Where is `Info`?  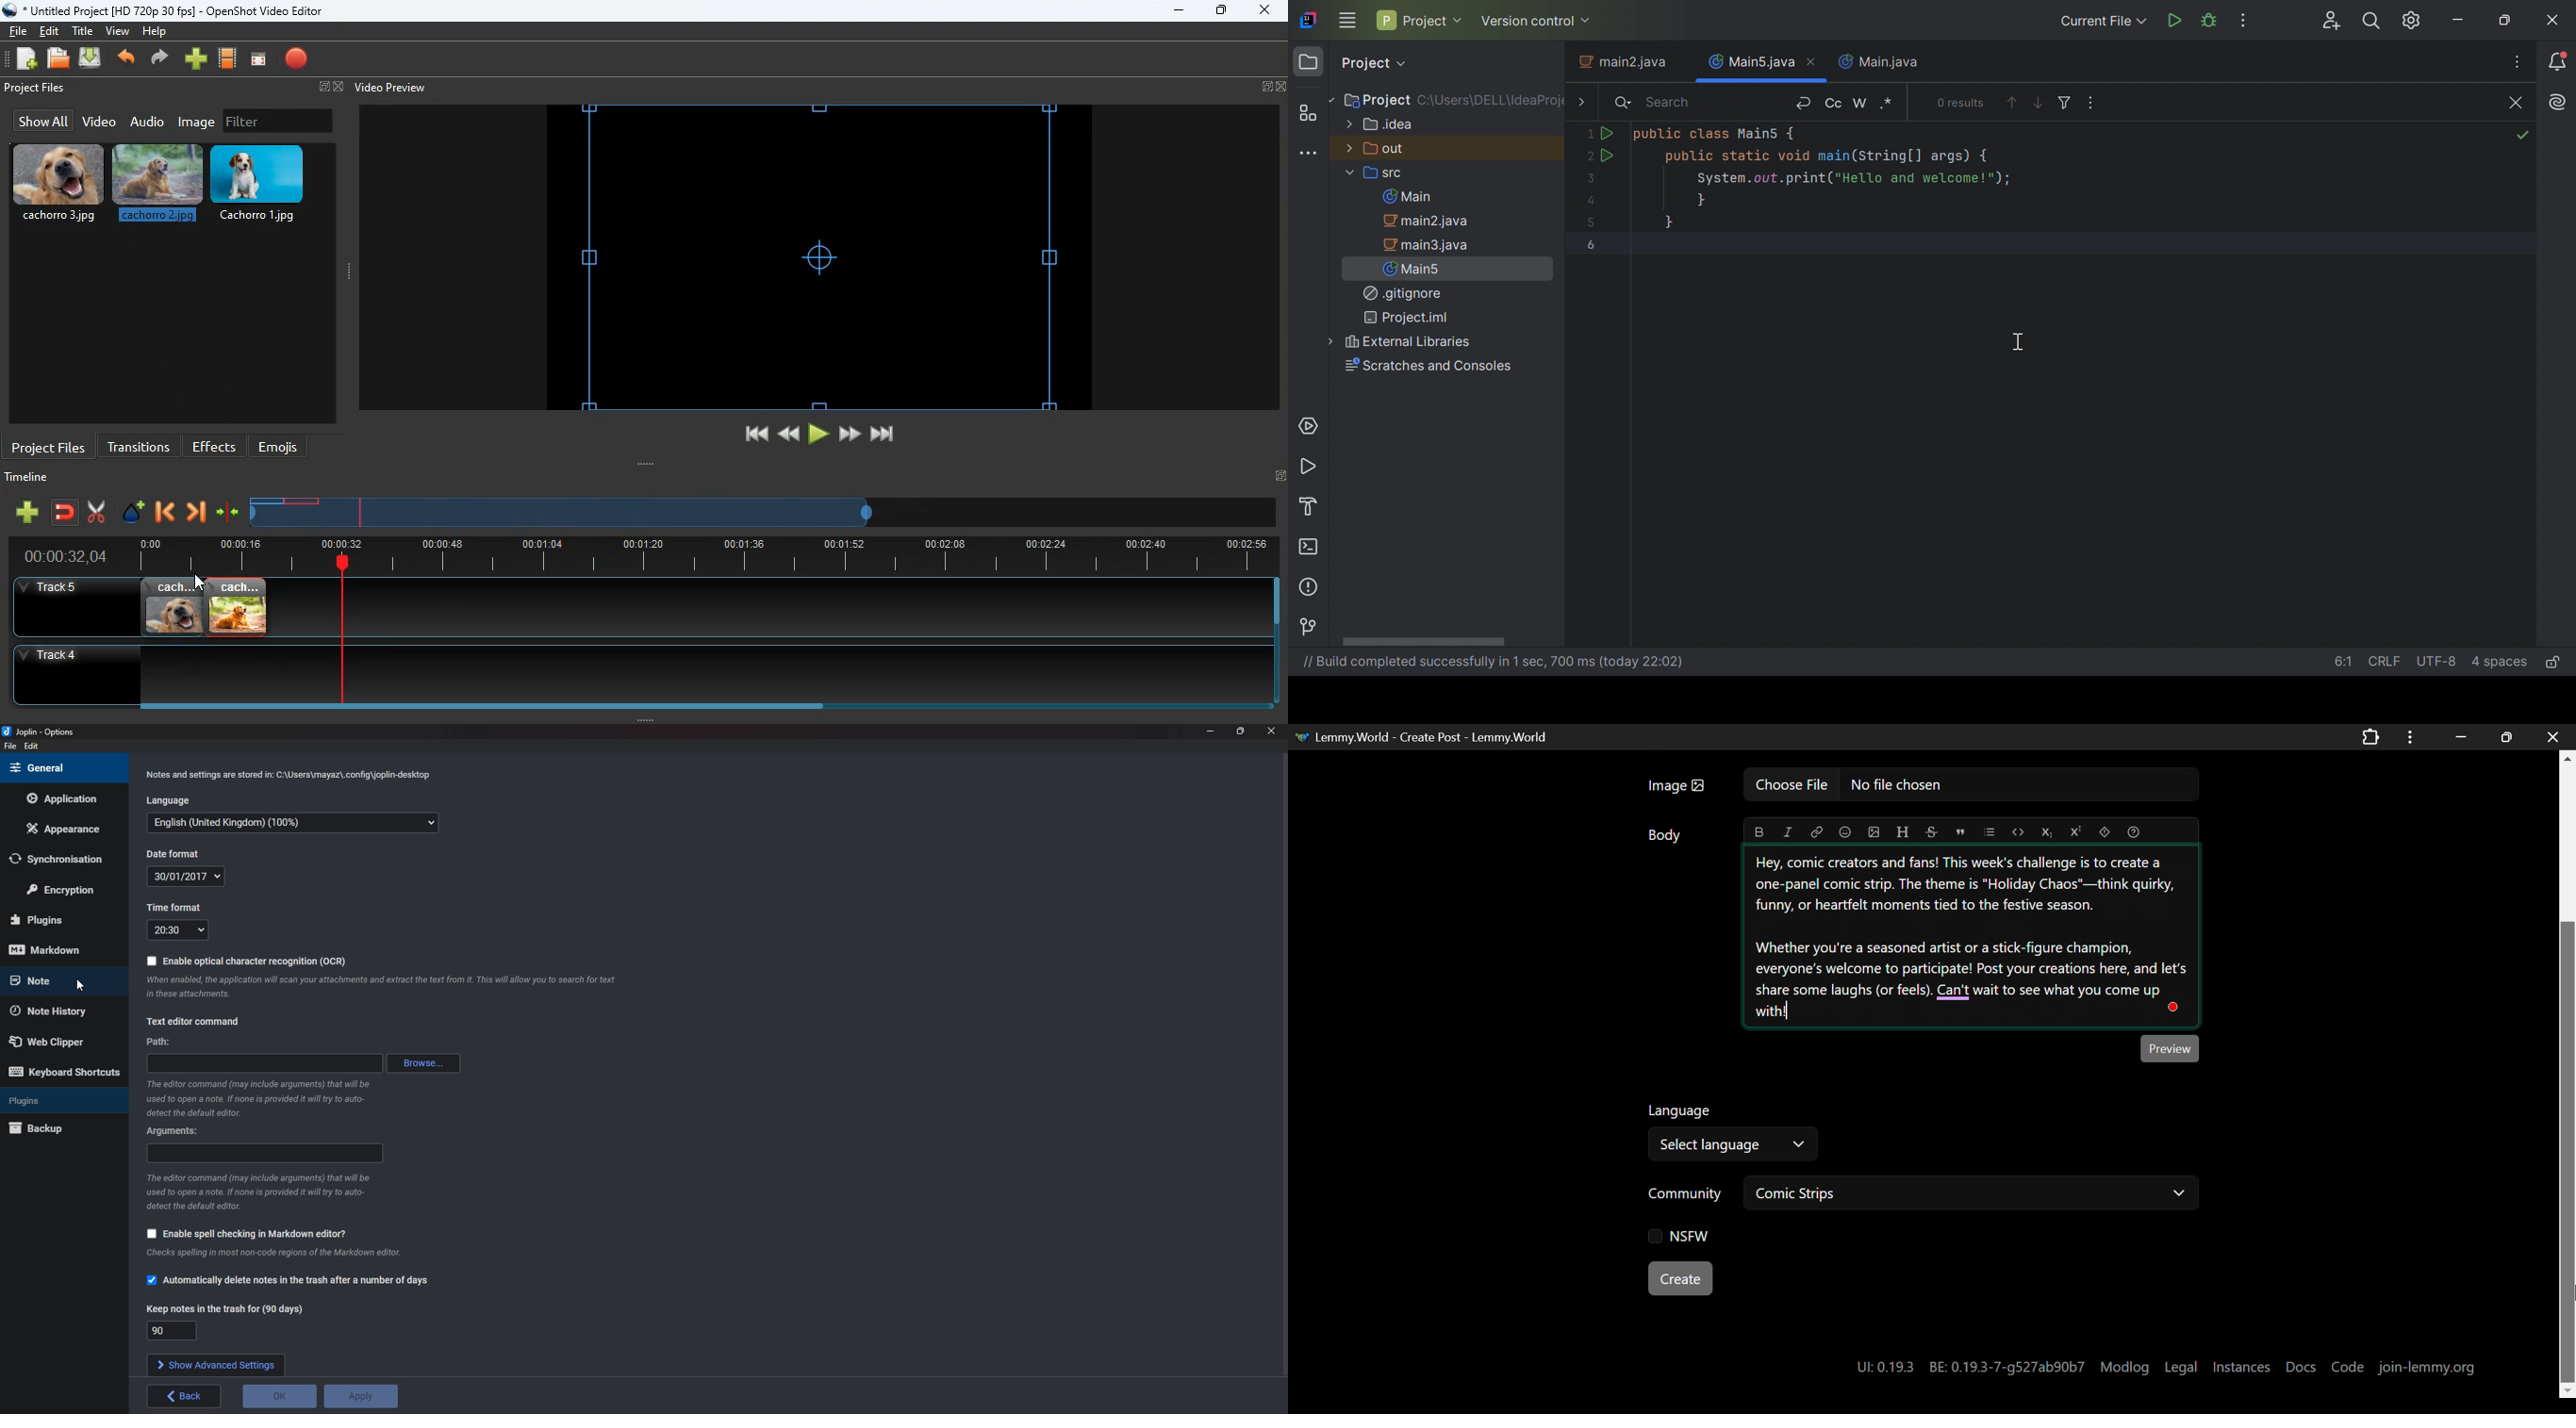 Info is located at coordinates (257, 1195).